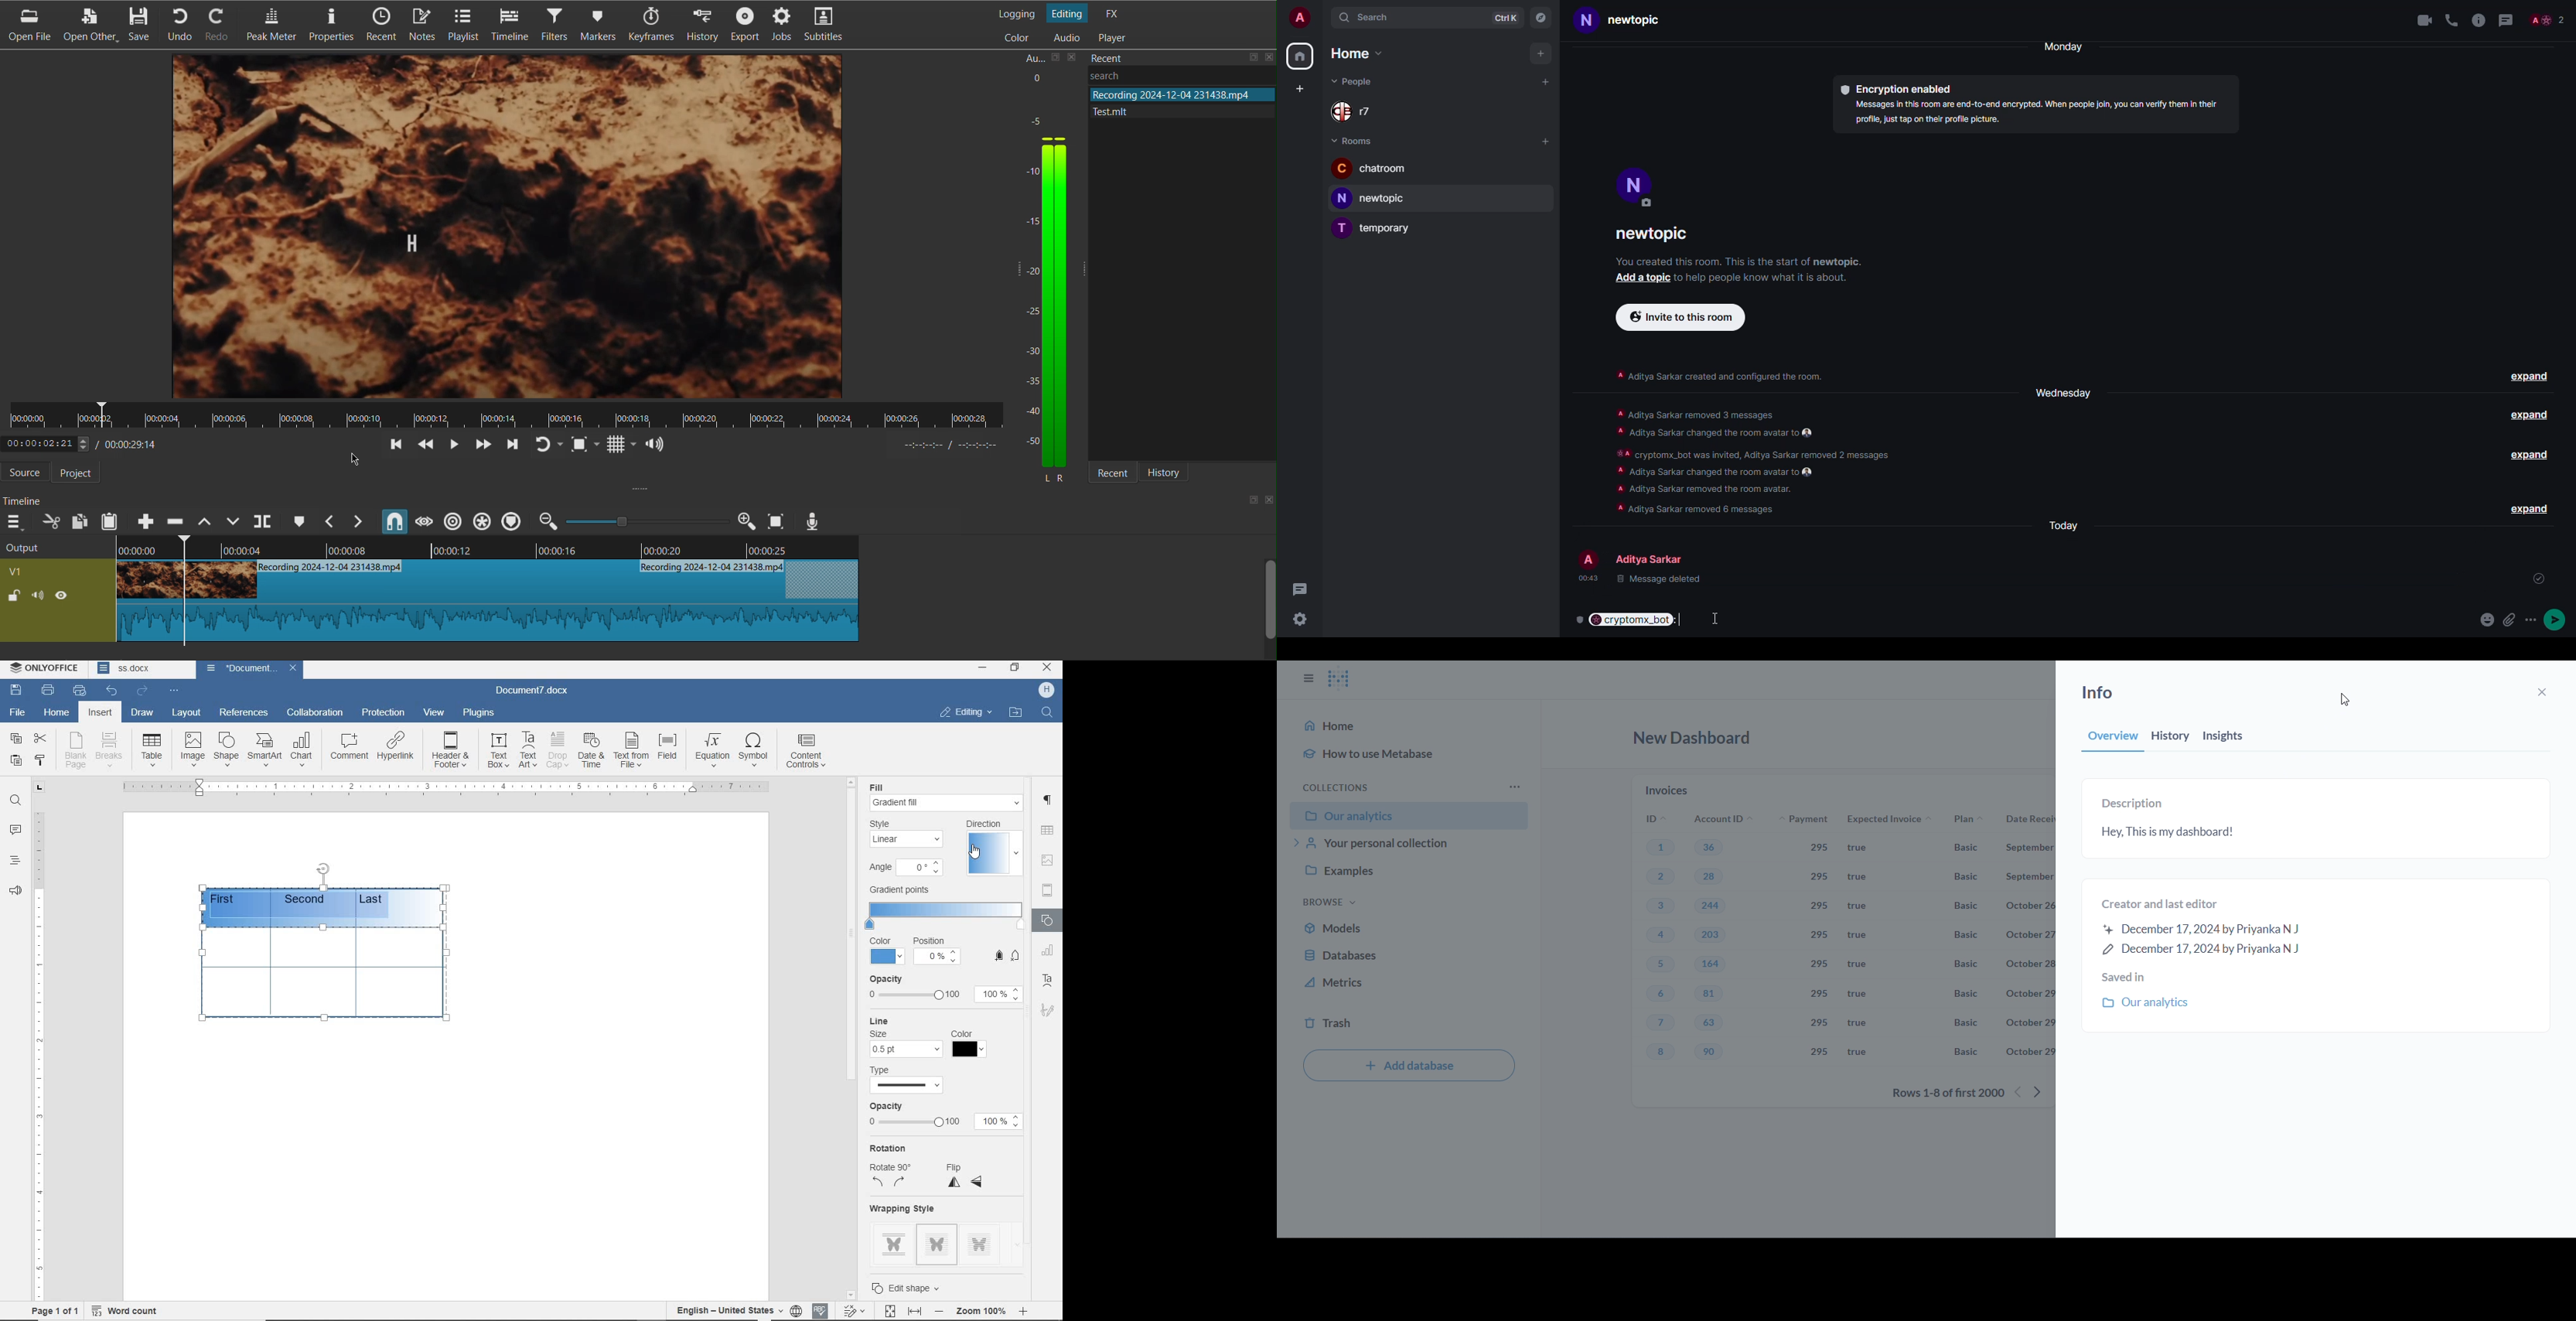 The width and height of the screenshot is (2576, 1344). What do you see at coordinates (882, 784) in the screenshot?
I see `fill` at bounding box center [882, 784].